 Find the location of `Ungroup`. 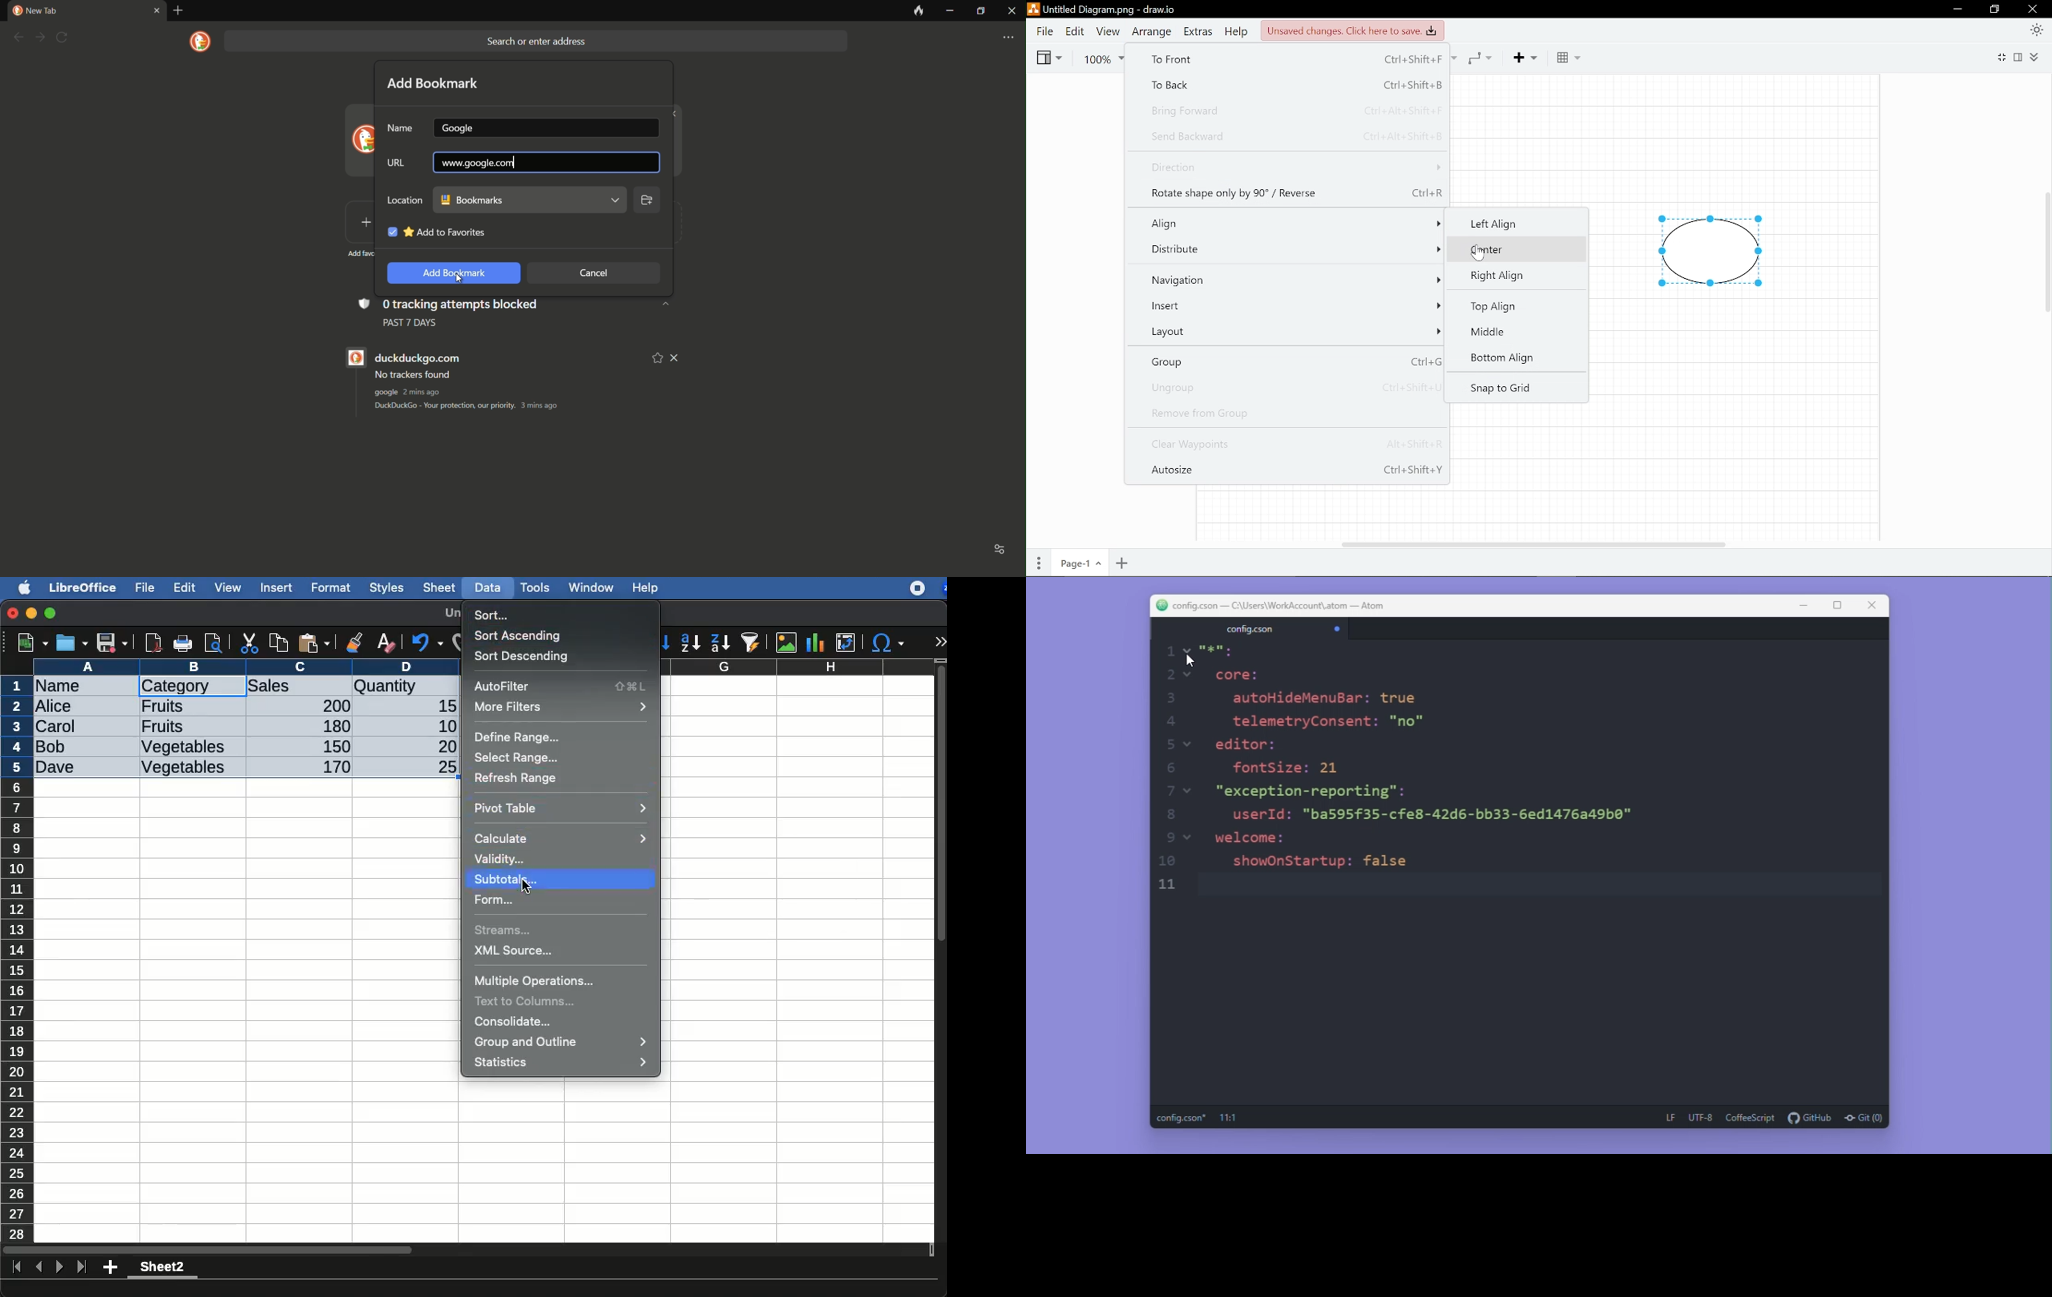

Ungroup is located at coordinates (1291, 386).